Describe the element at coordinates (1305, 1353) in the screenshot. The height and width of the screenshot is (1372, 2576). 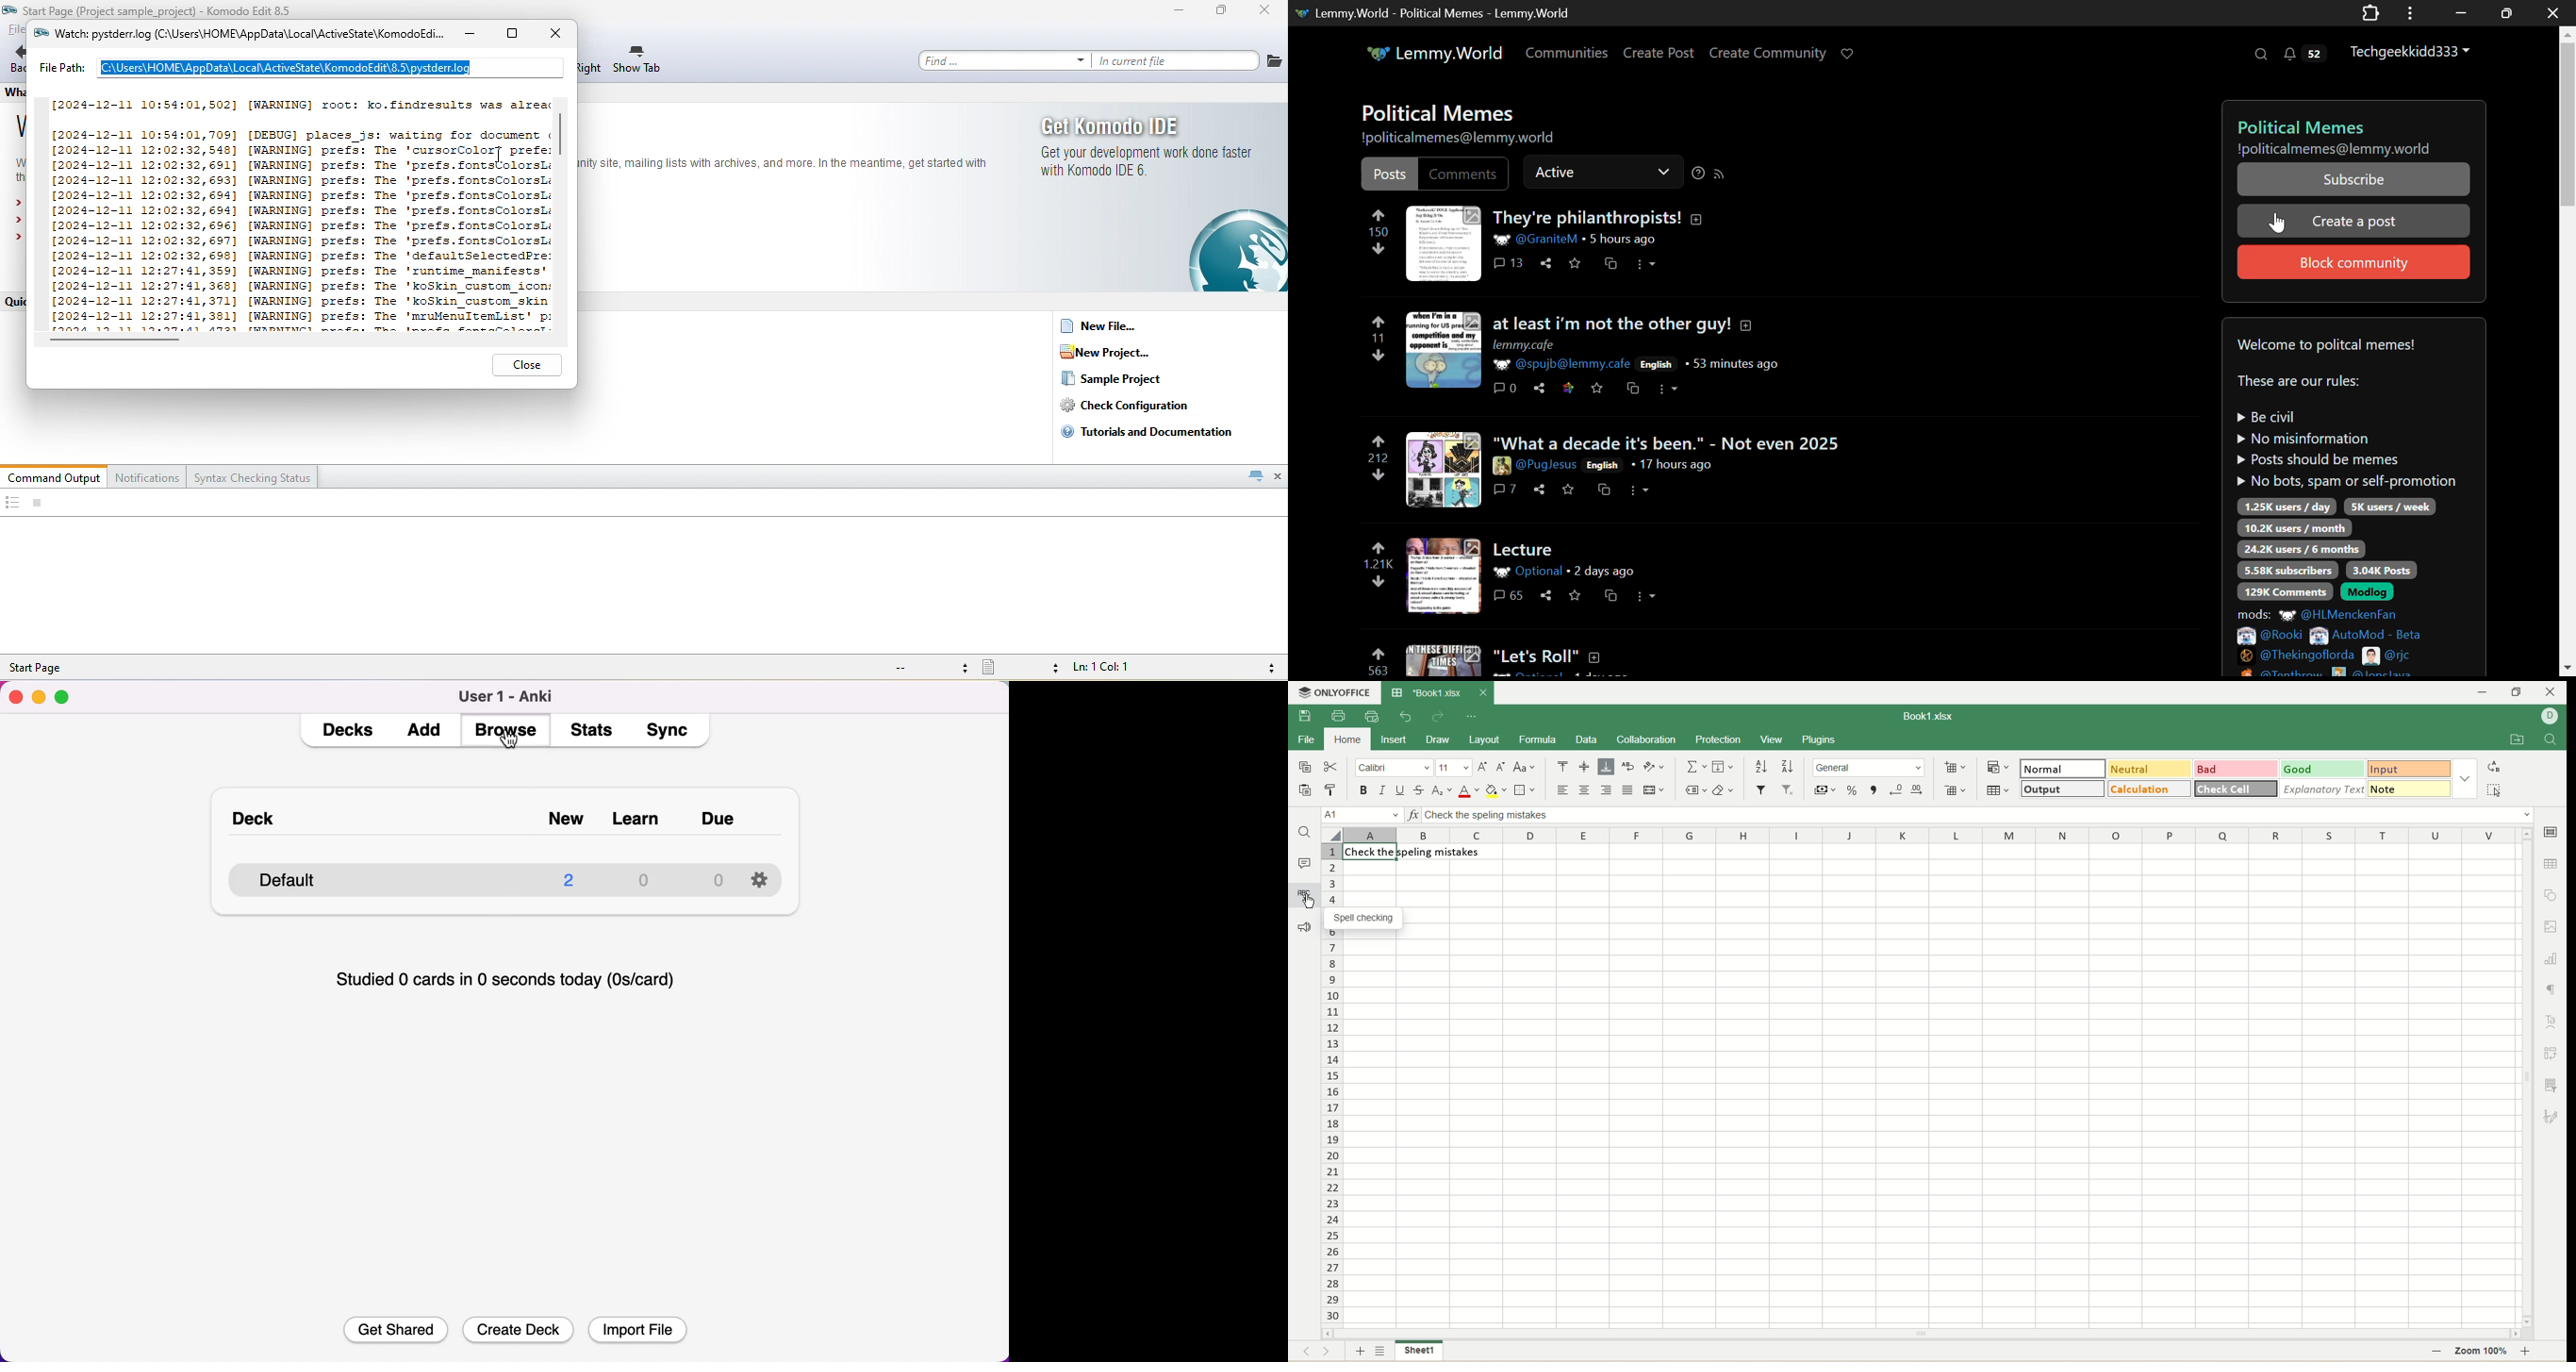
I see `previous` at that location.